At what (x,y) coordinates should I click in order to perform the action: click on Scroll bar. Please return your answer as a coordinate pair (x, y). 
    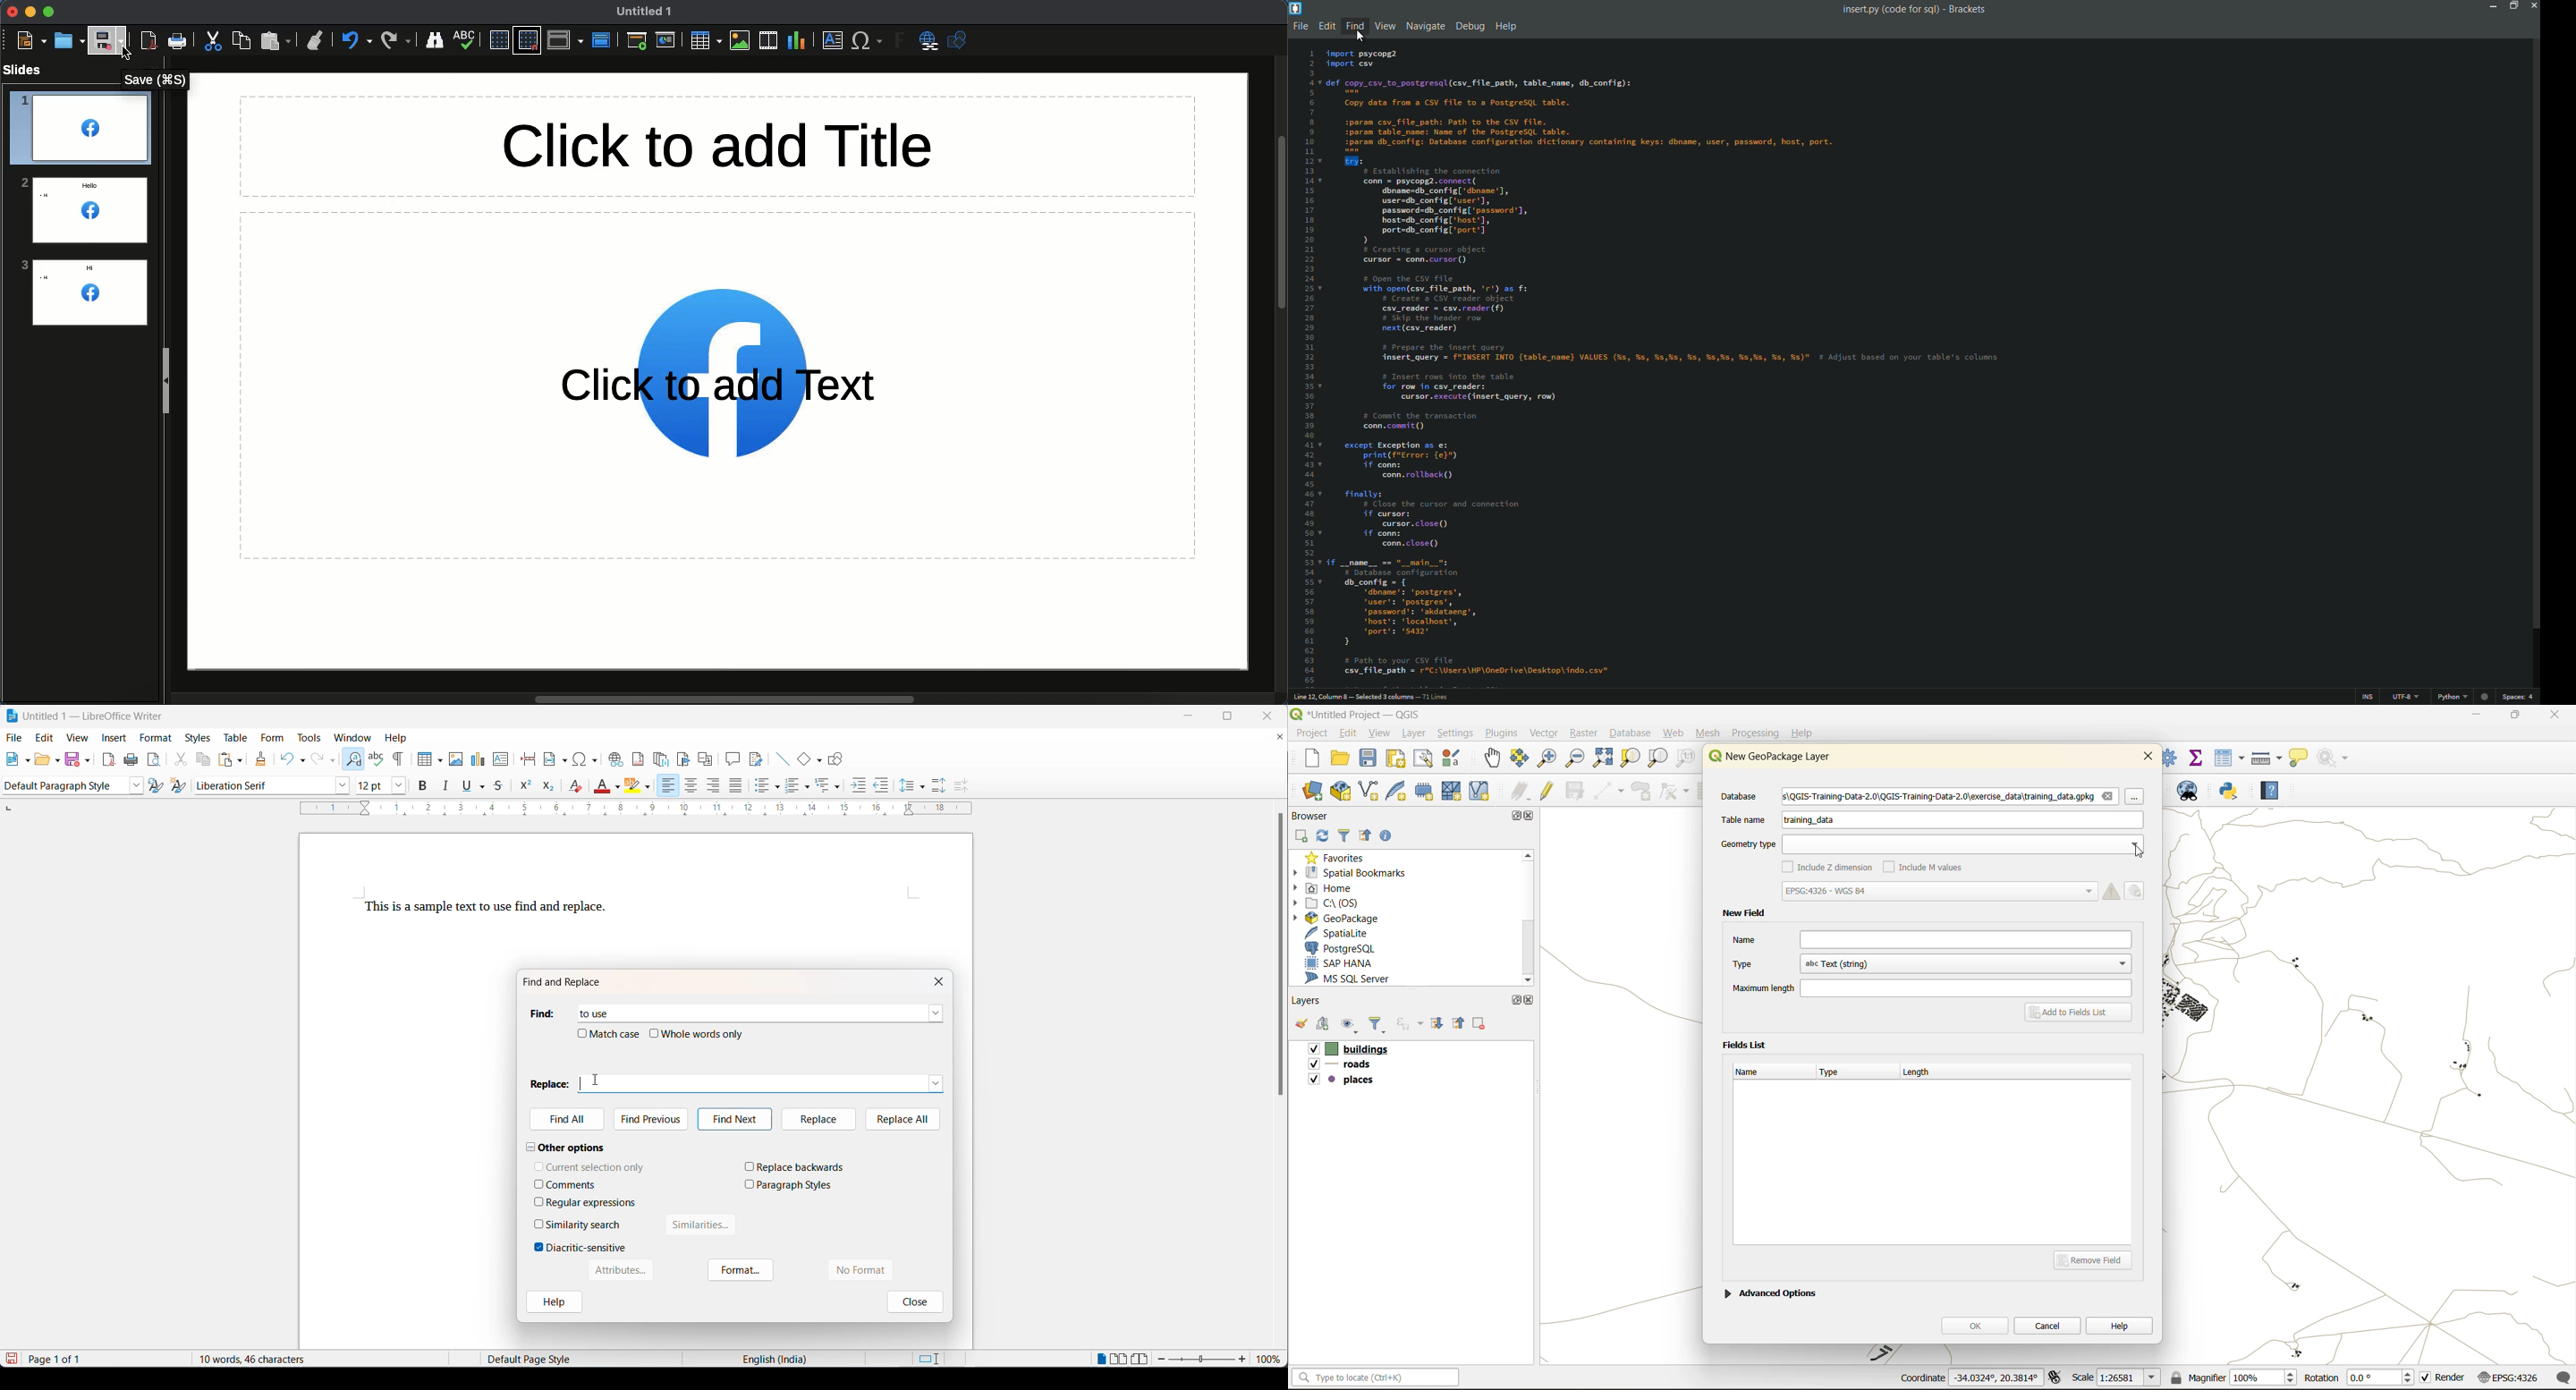
    Looking at the image, I should click on (725, 699).